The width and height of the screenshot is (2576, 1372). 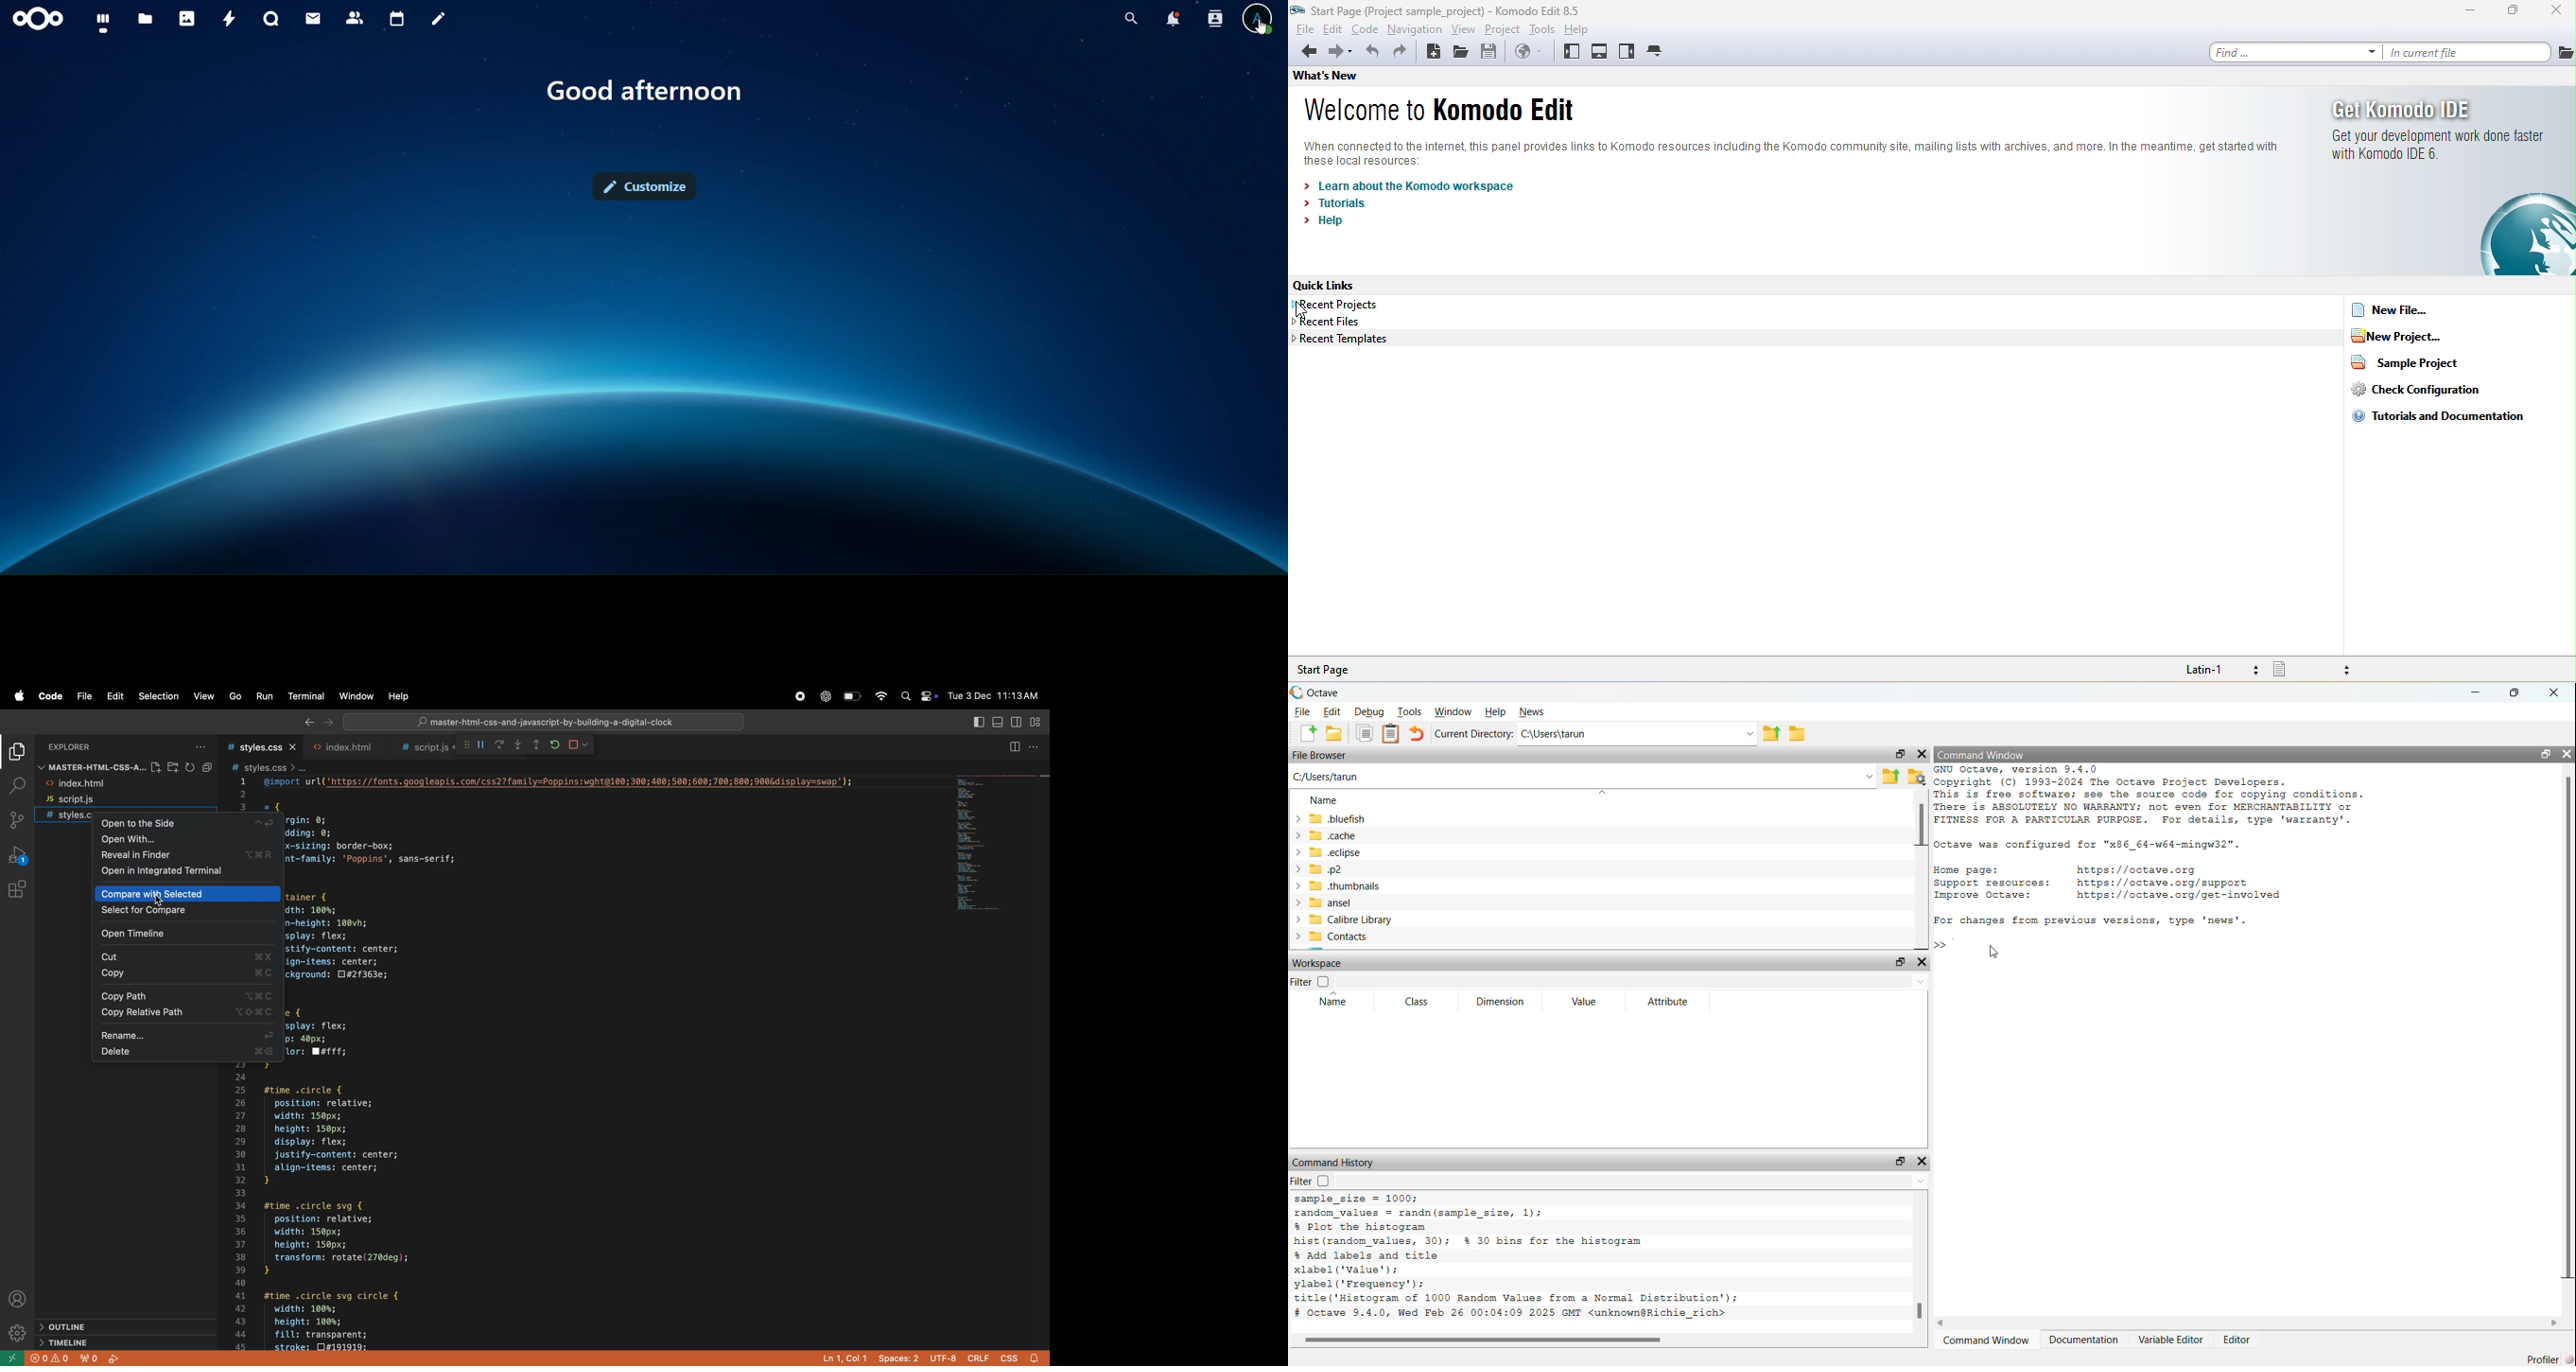 What do you see at coordinates (977, 723) in the screenshot?
I see `toogle primary side bar` at bounding box center [977, 723].